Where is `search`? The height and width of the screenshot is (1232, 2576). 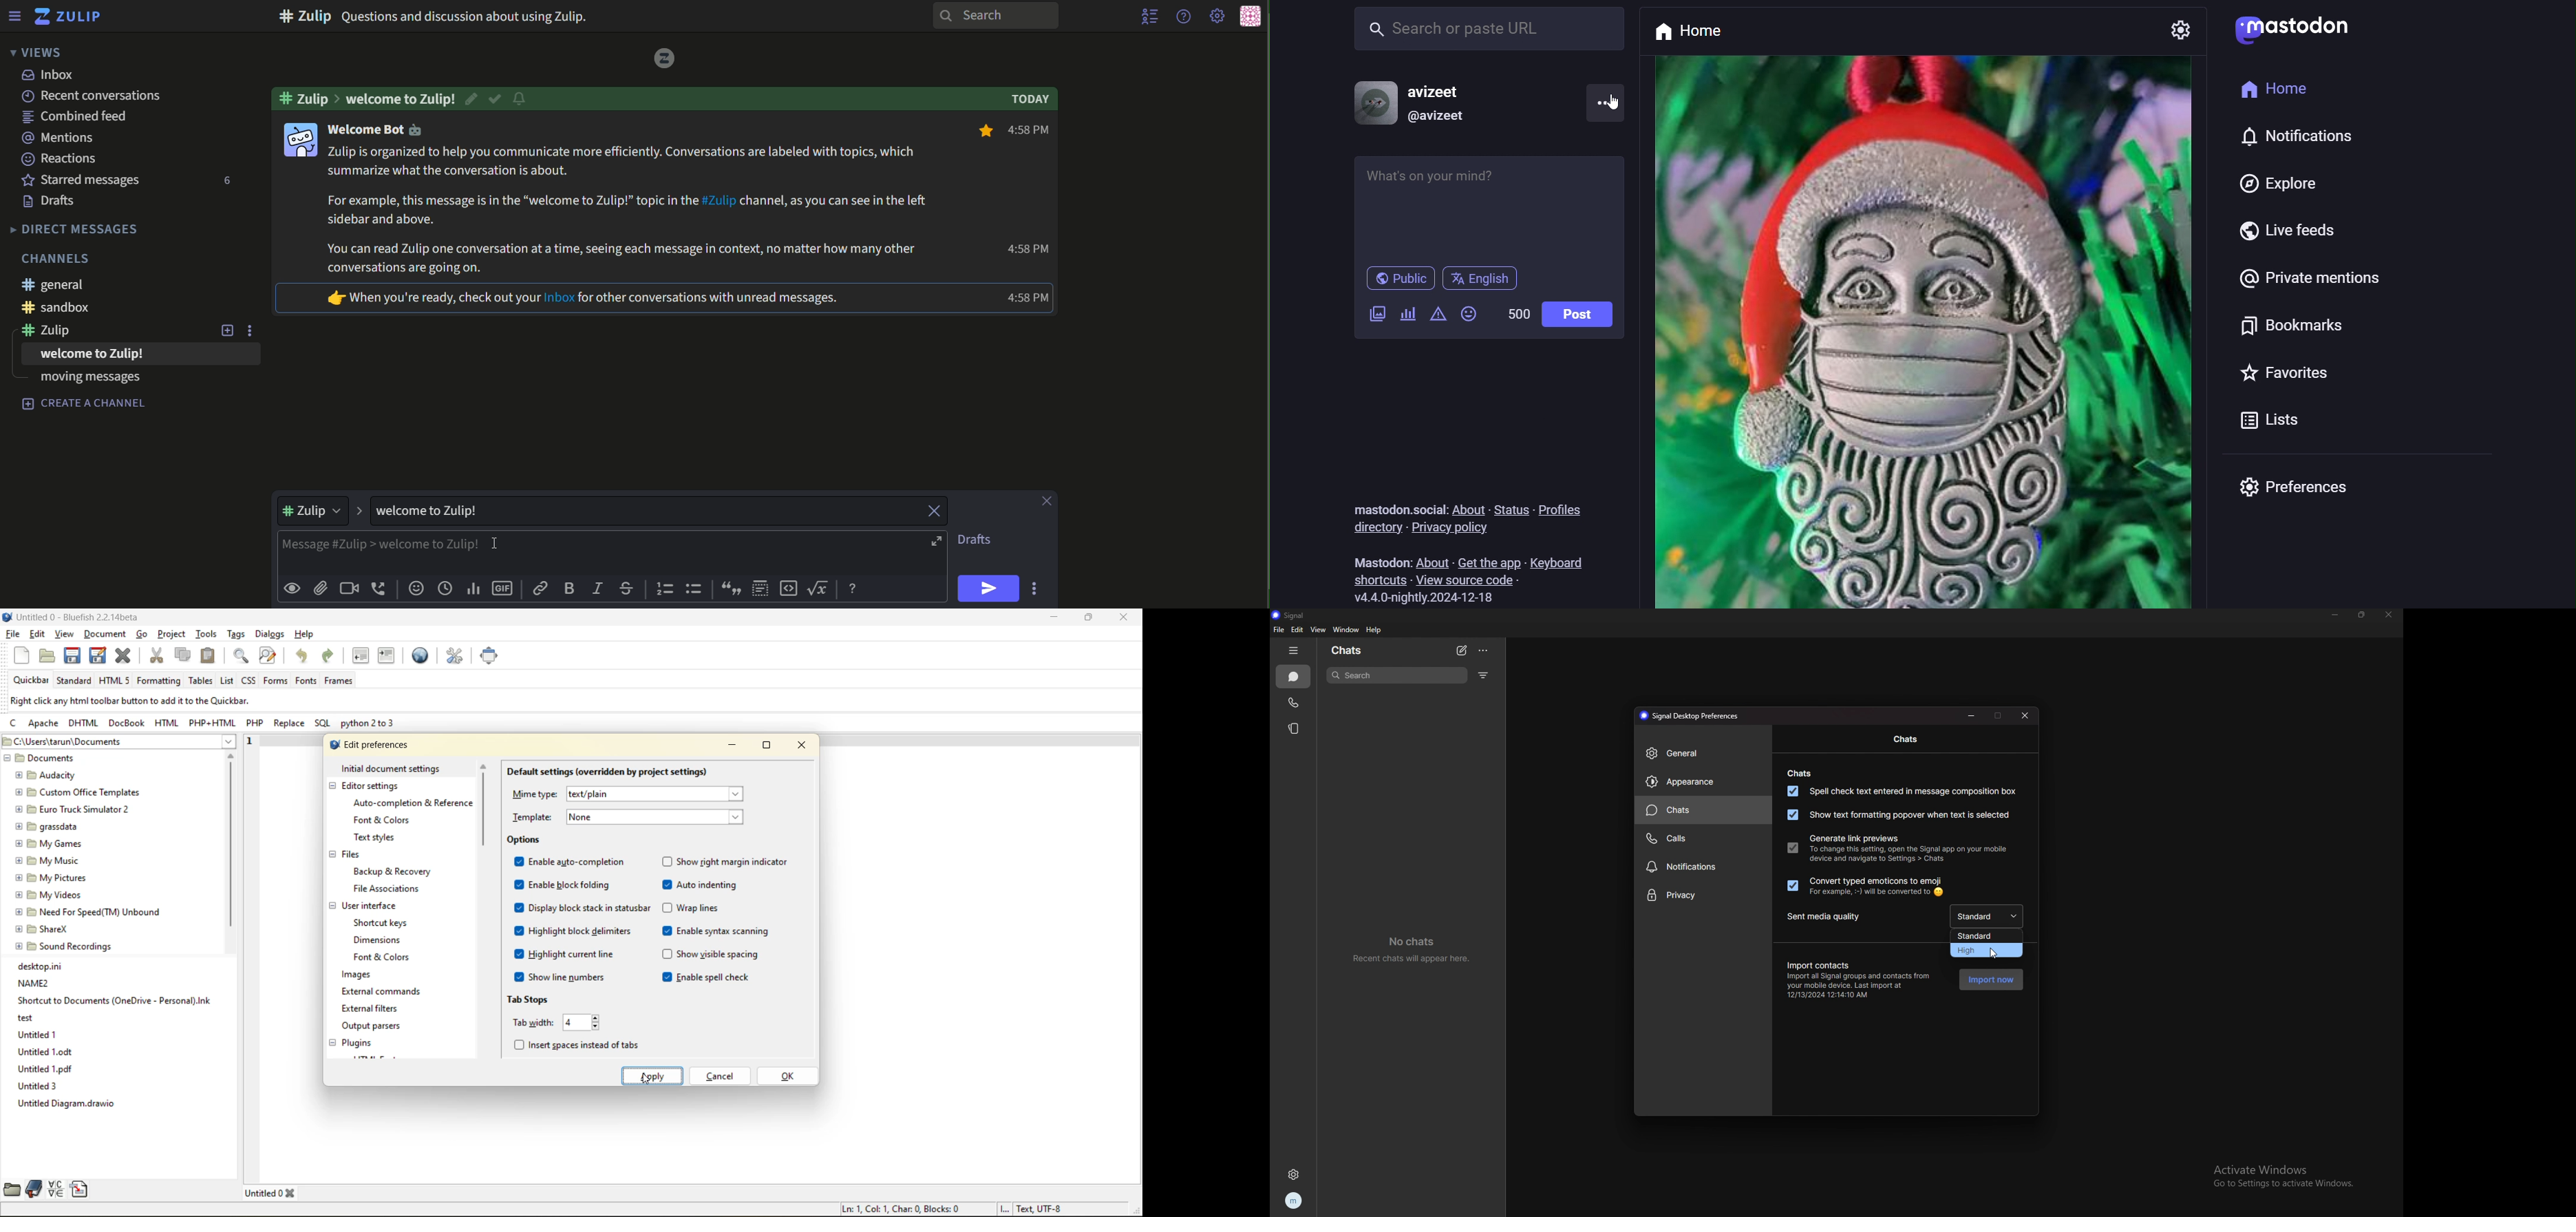
search is located at coordinates (1397, 675).